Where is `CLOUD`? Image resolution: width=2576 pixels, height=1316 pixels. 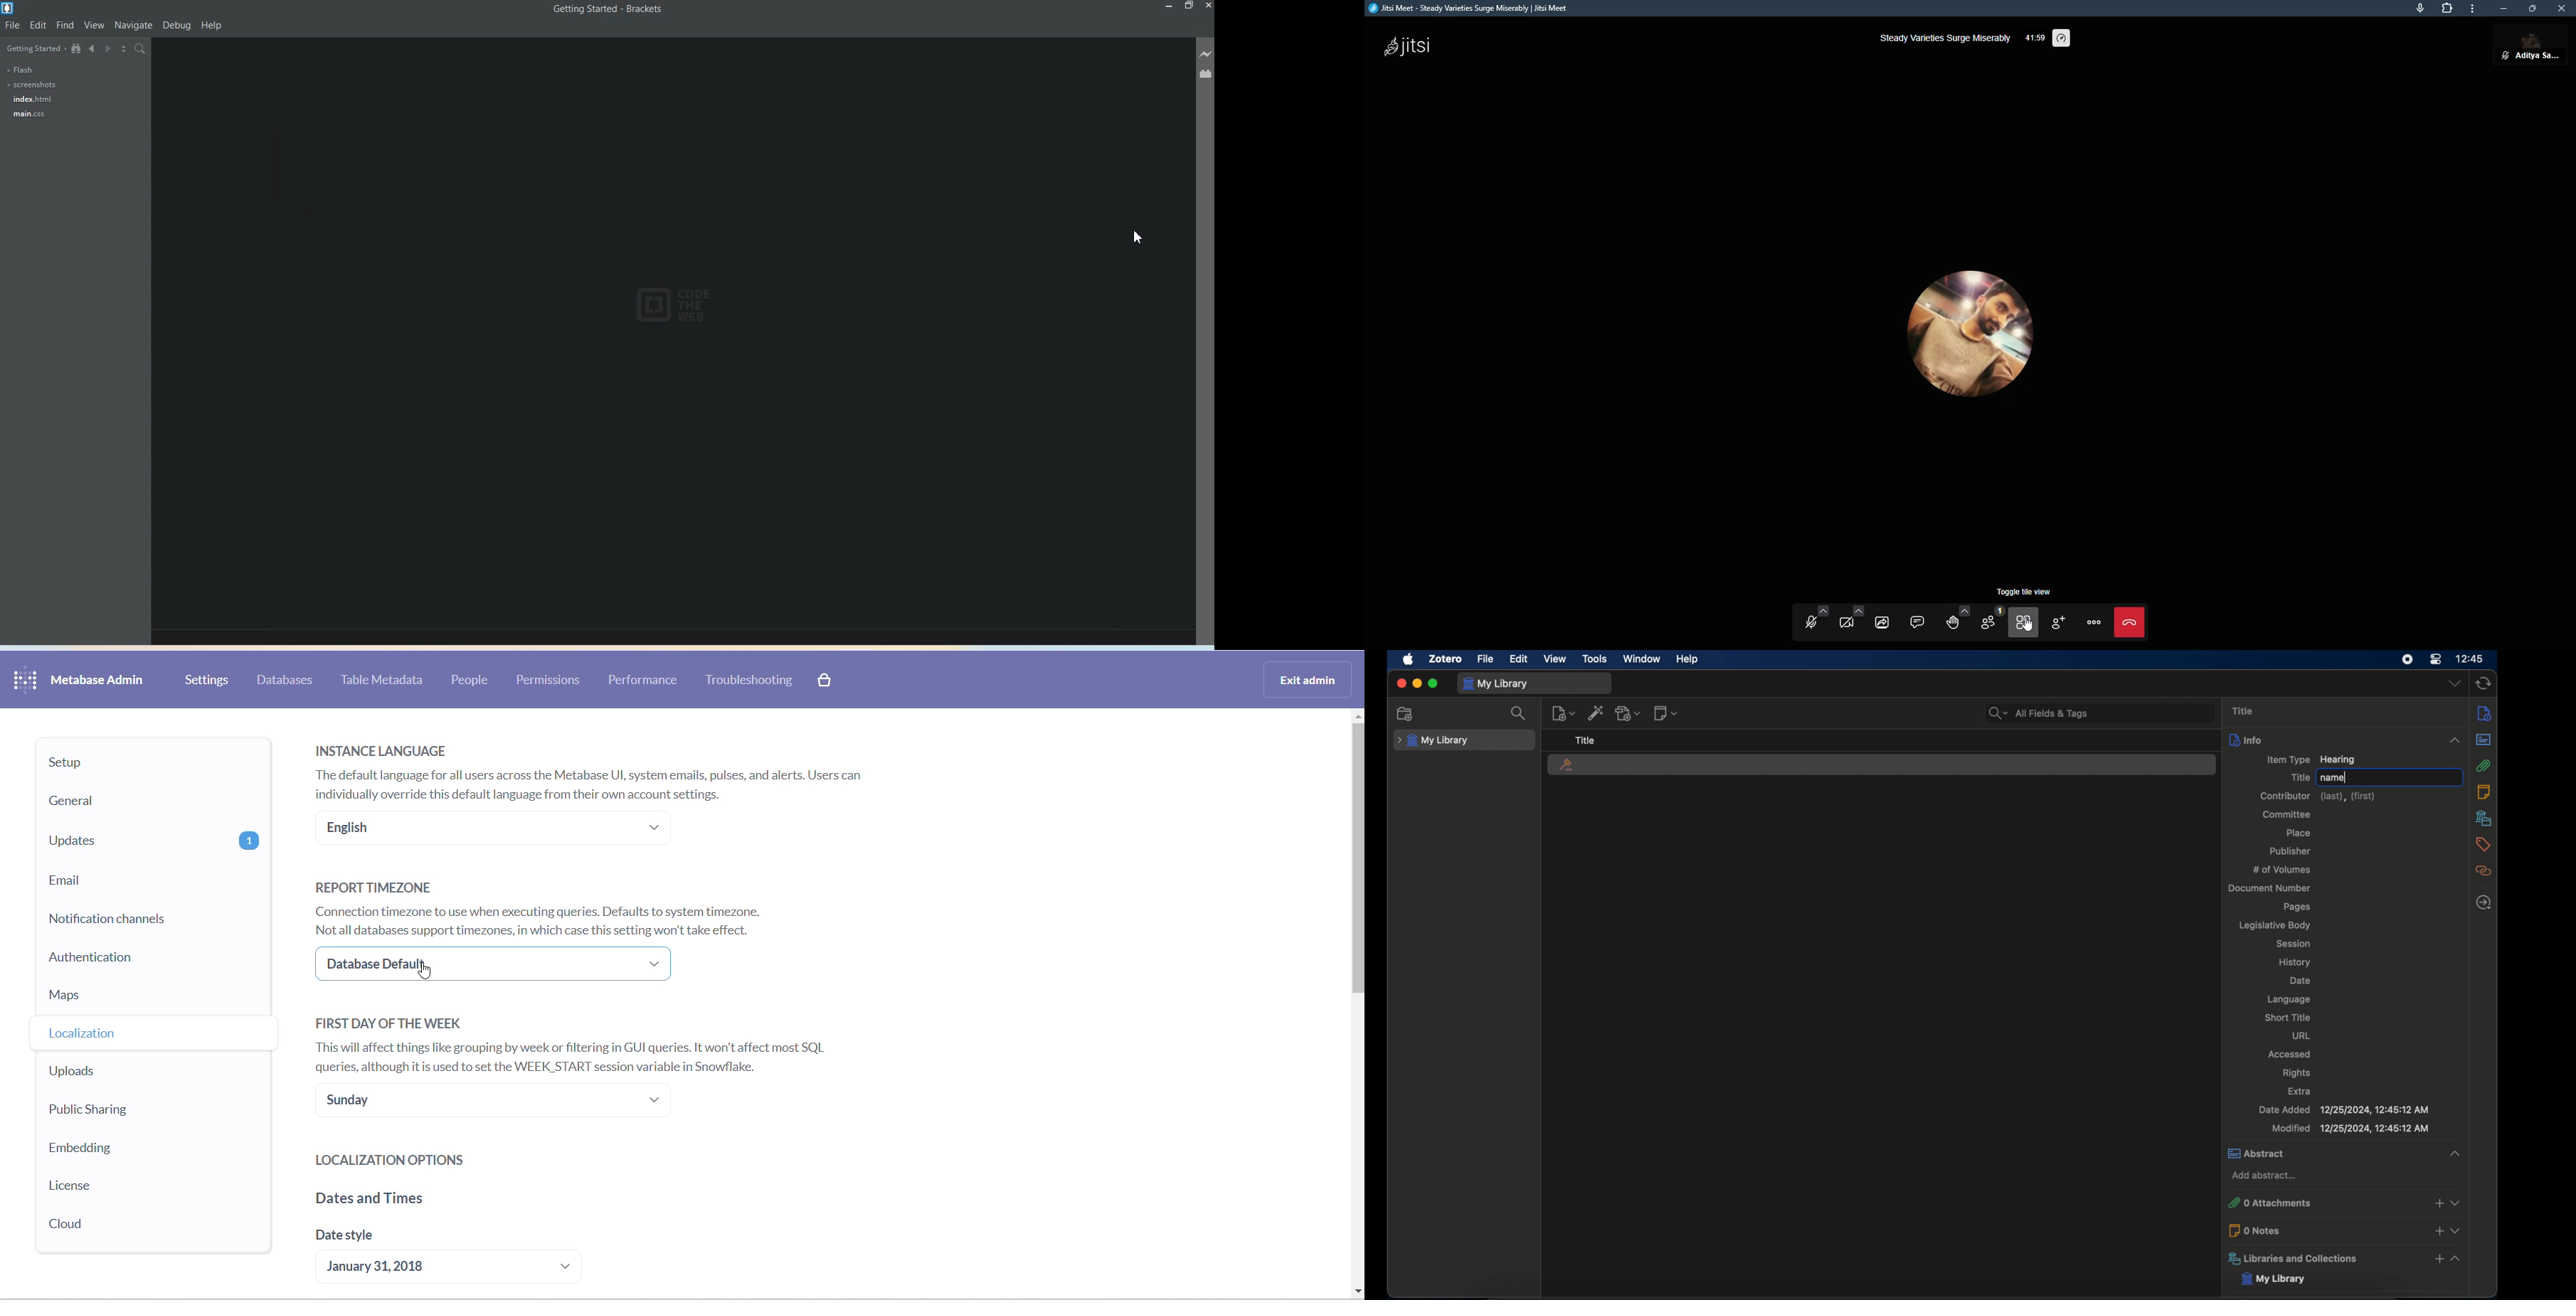 CLOUD is located at coordinates (115, 1224).